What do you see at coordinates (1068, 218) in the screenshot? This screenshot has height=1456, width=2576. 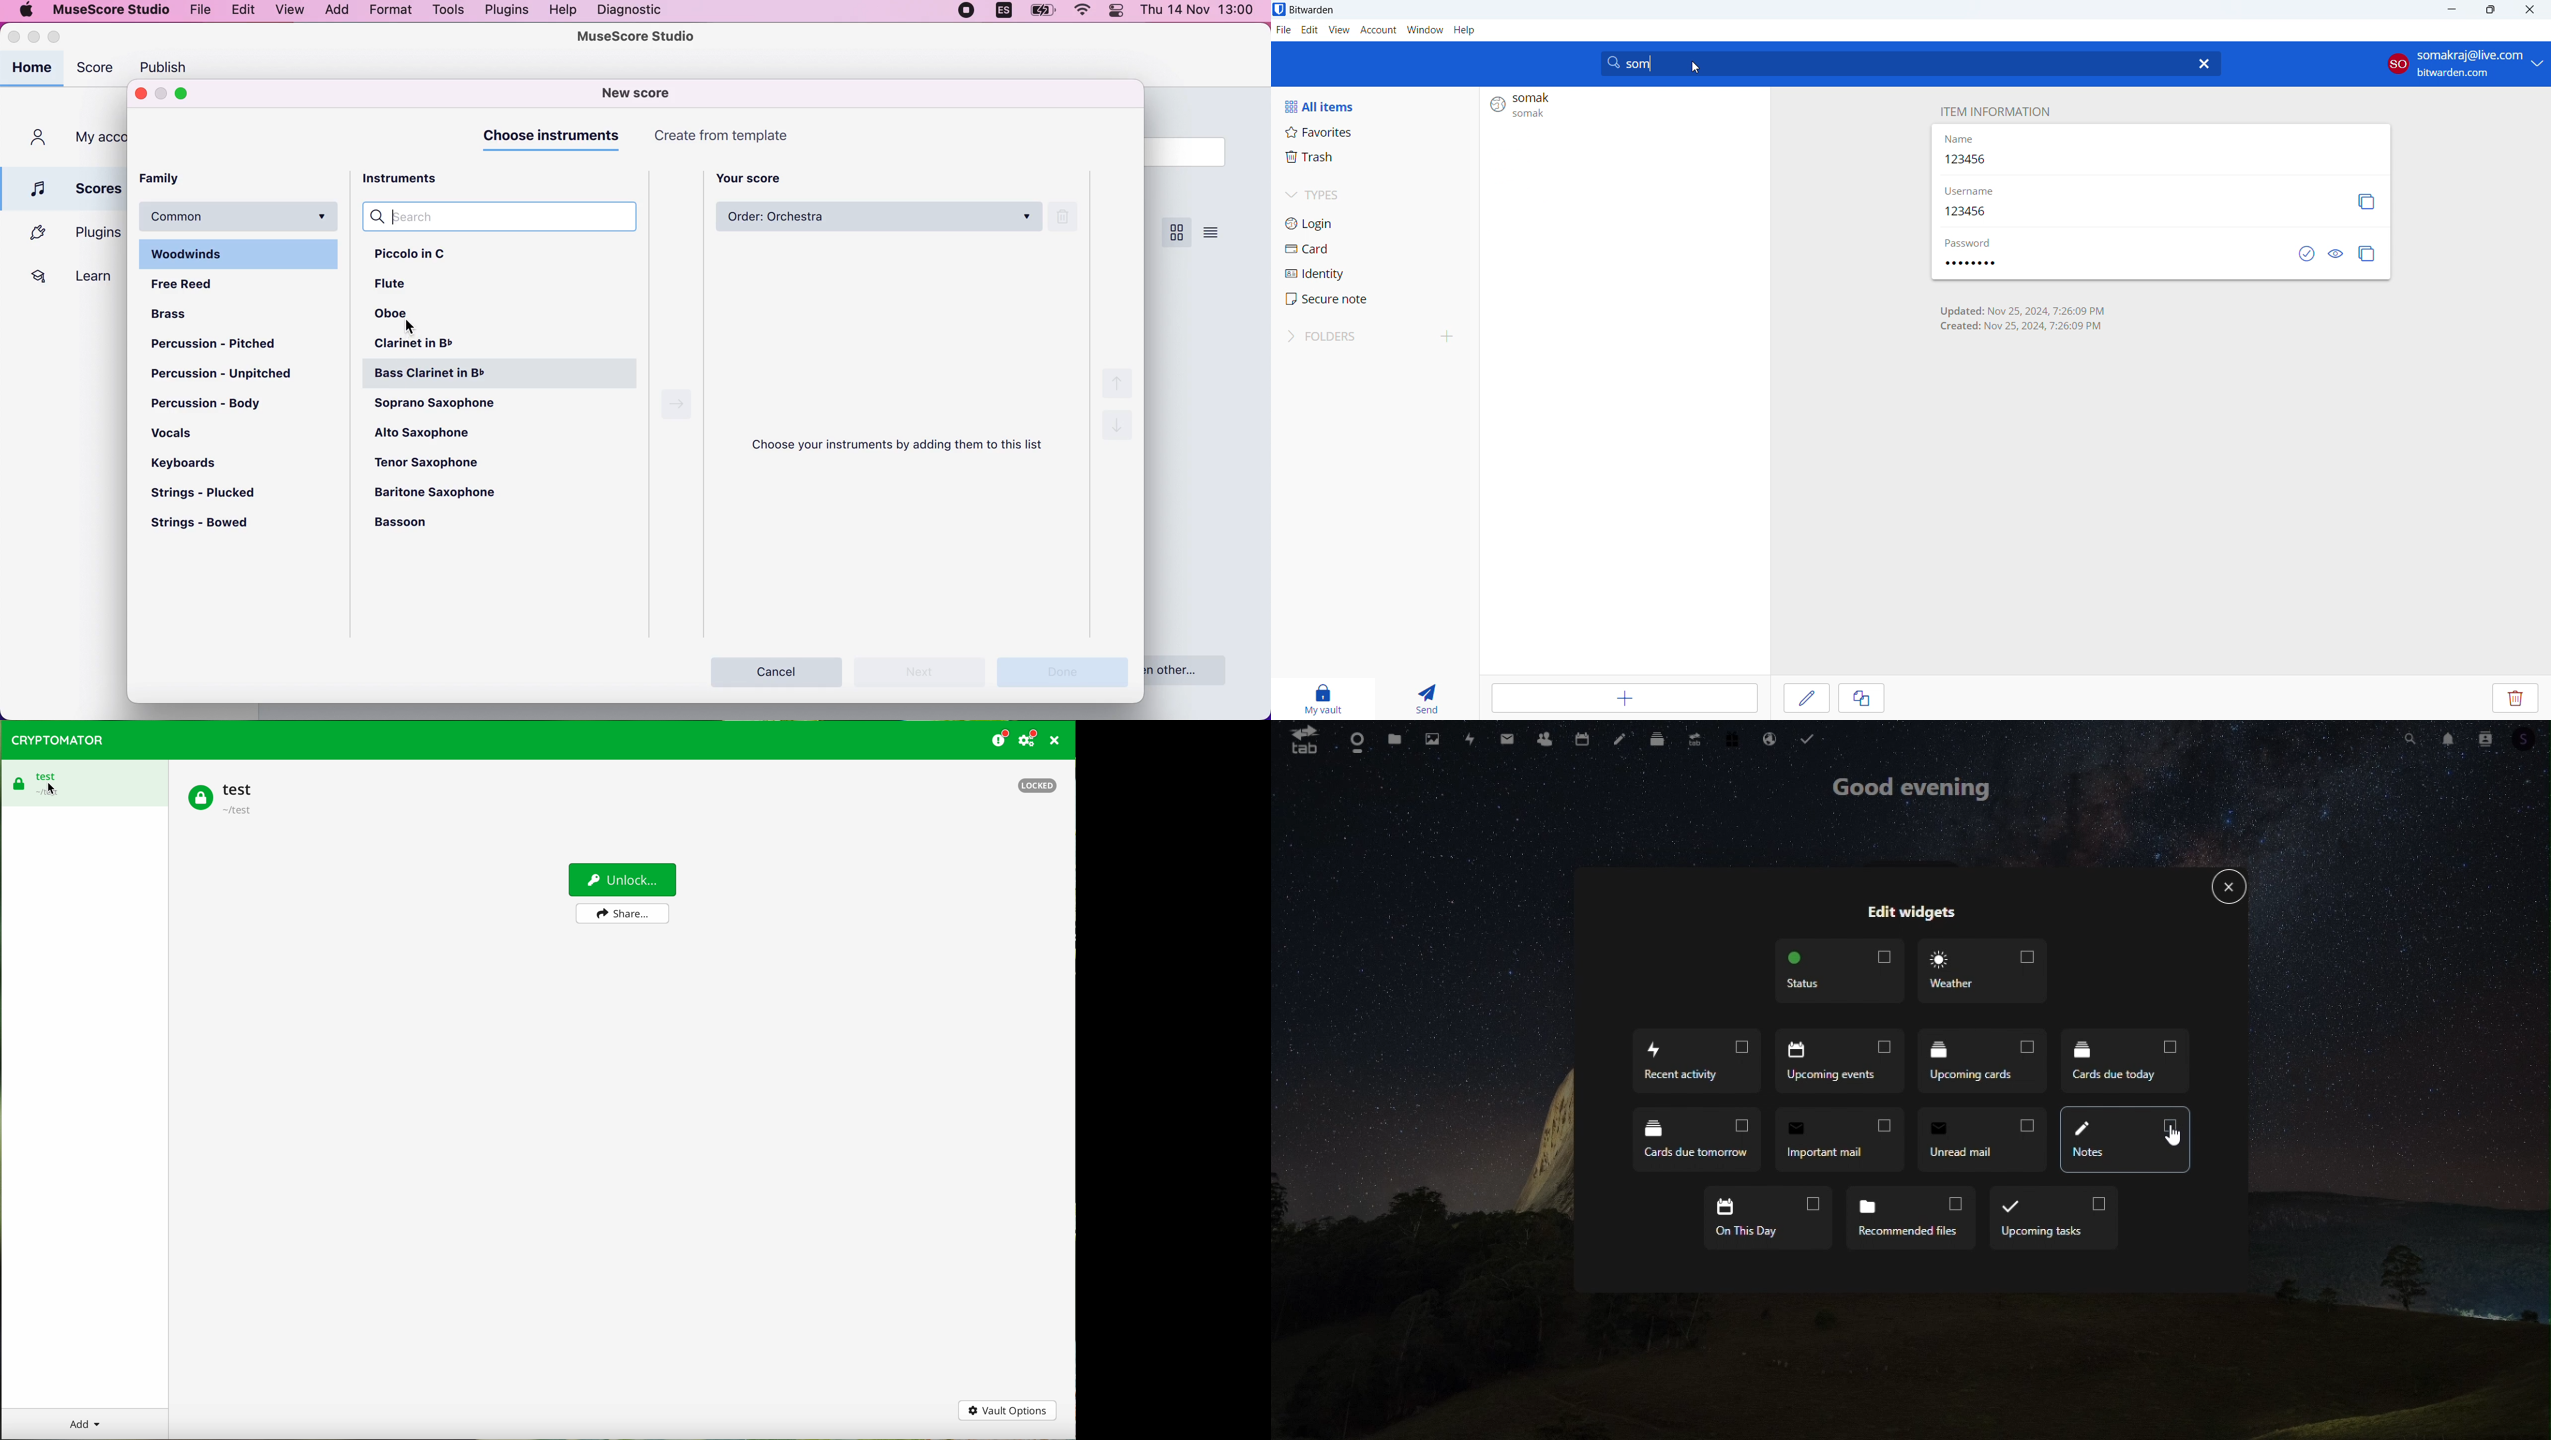 I see `remove` at bounding box center [1068, 218].